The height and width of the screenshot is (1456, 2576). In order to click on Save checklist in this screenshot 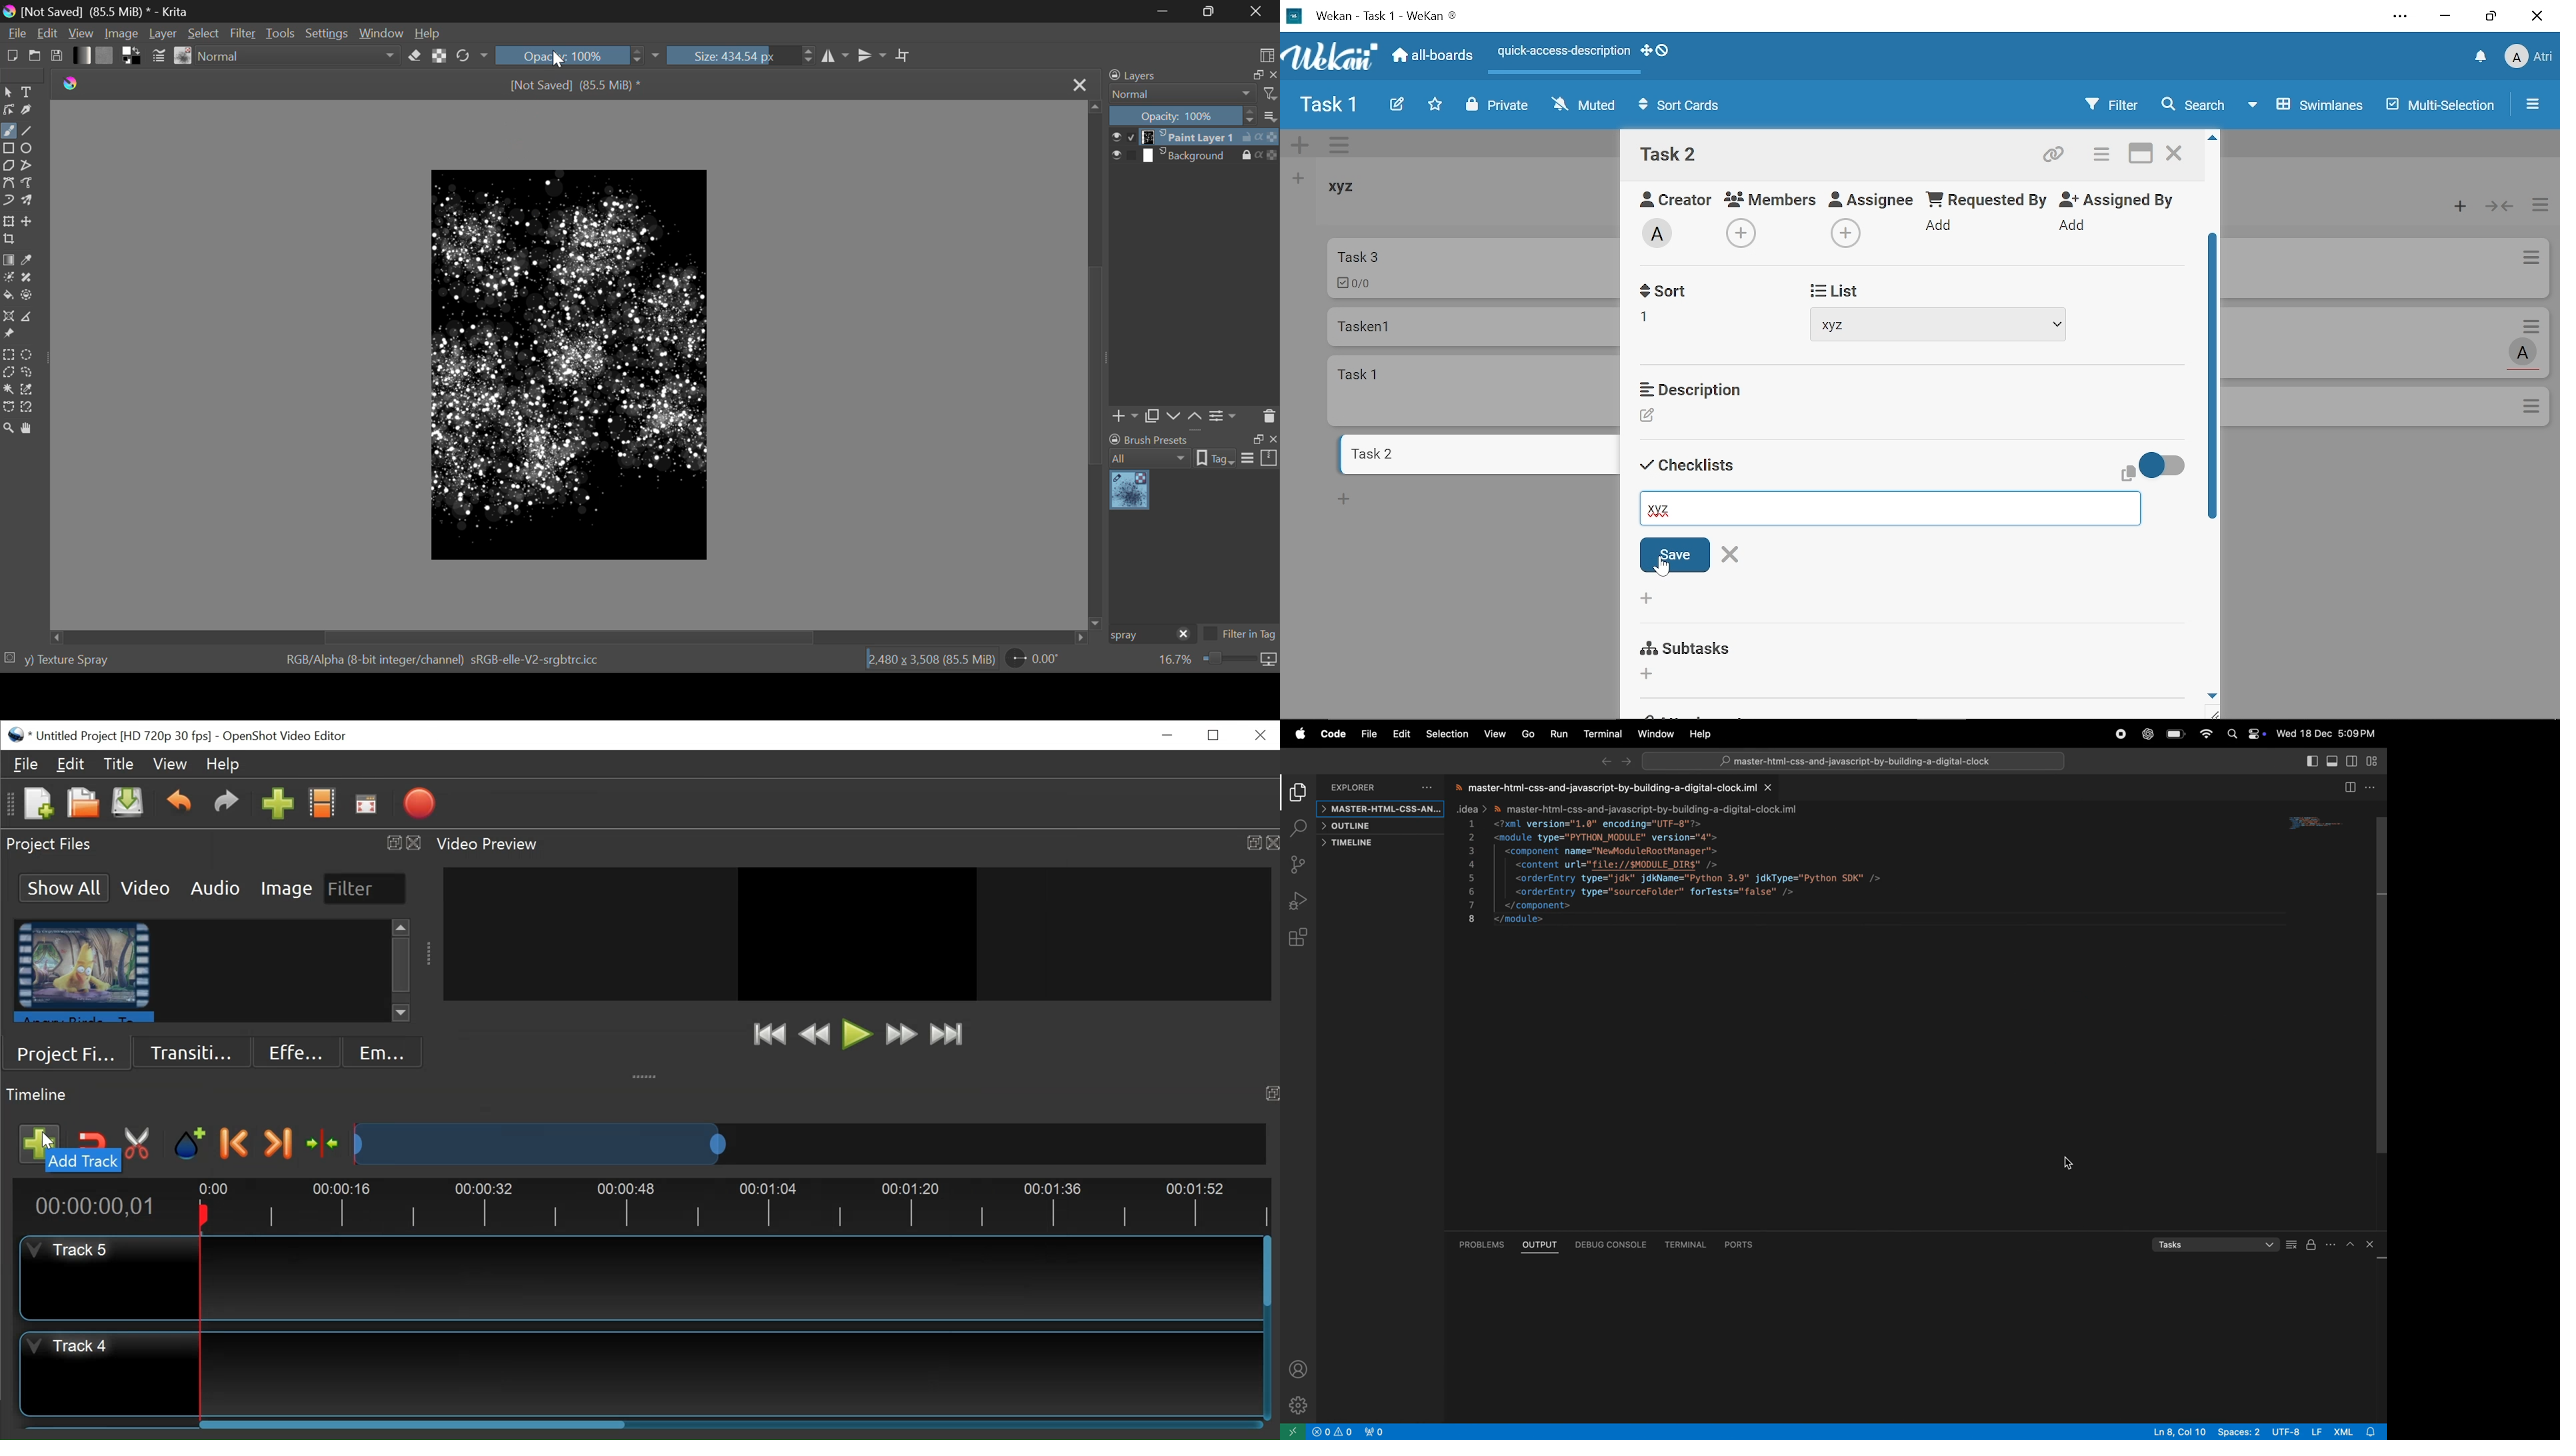, I will do `click(1676, 554)`.